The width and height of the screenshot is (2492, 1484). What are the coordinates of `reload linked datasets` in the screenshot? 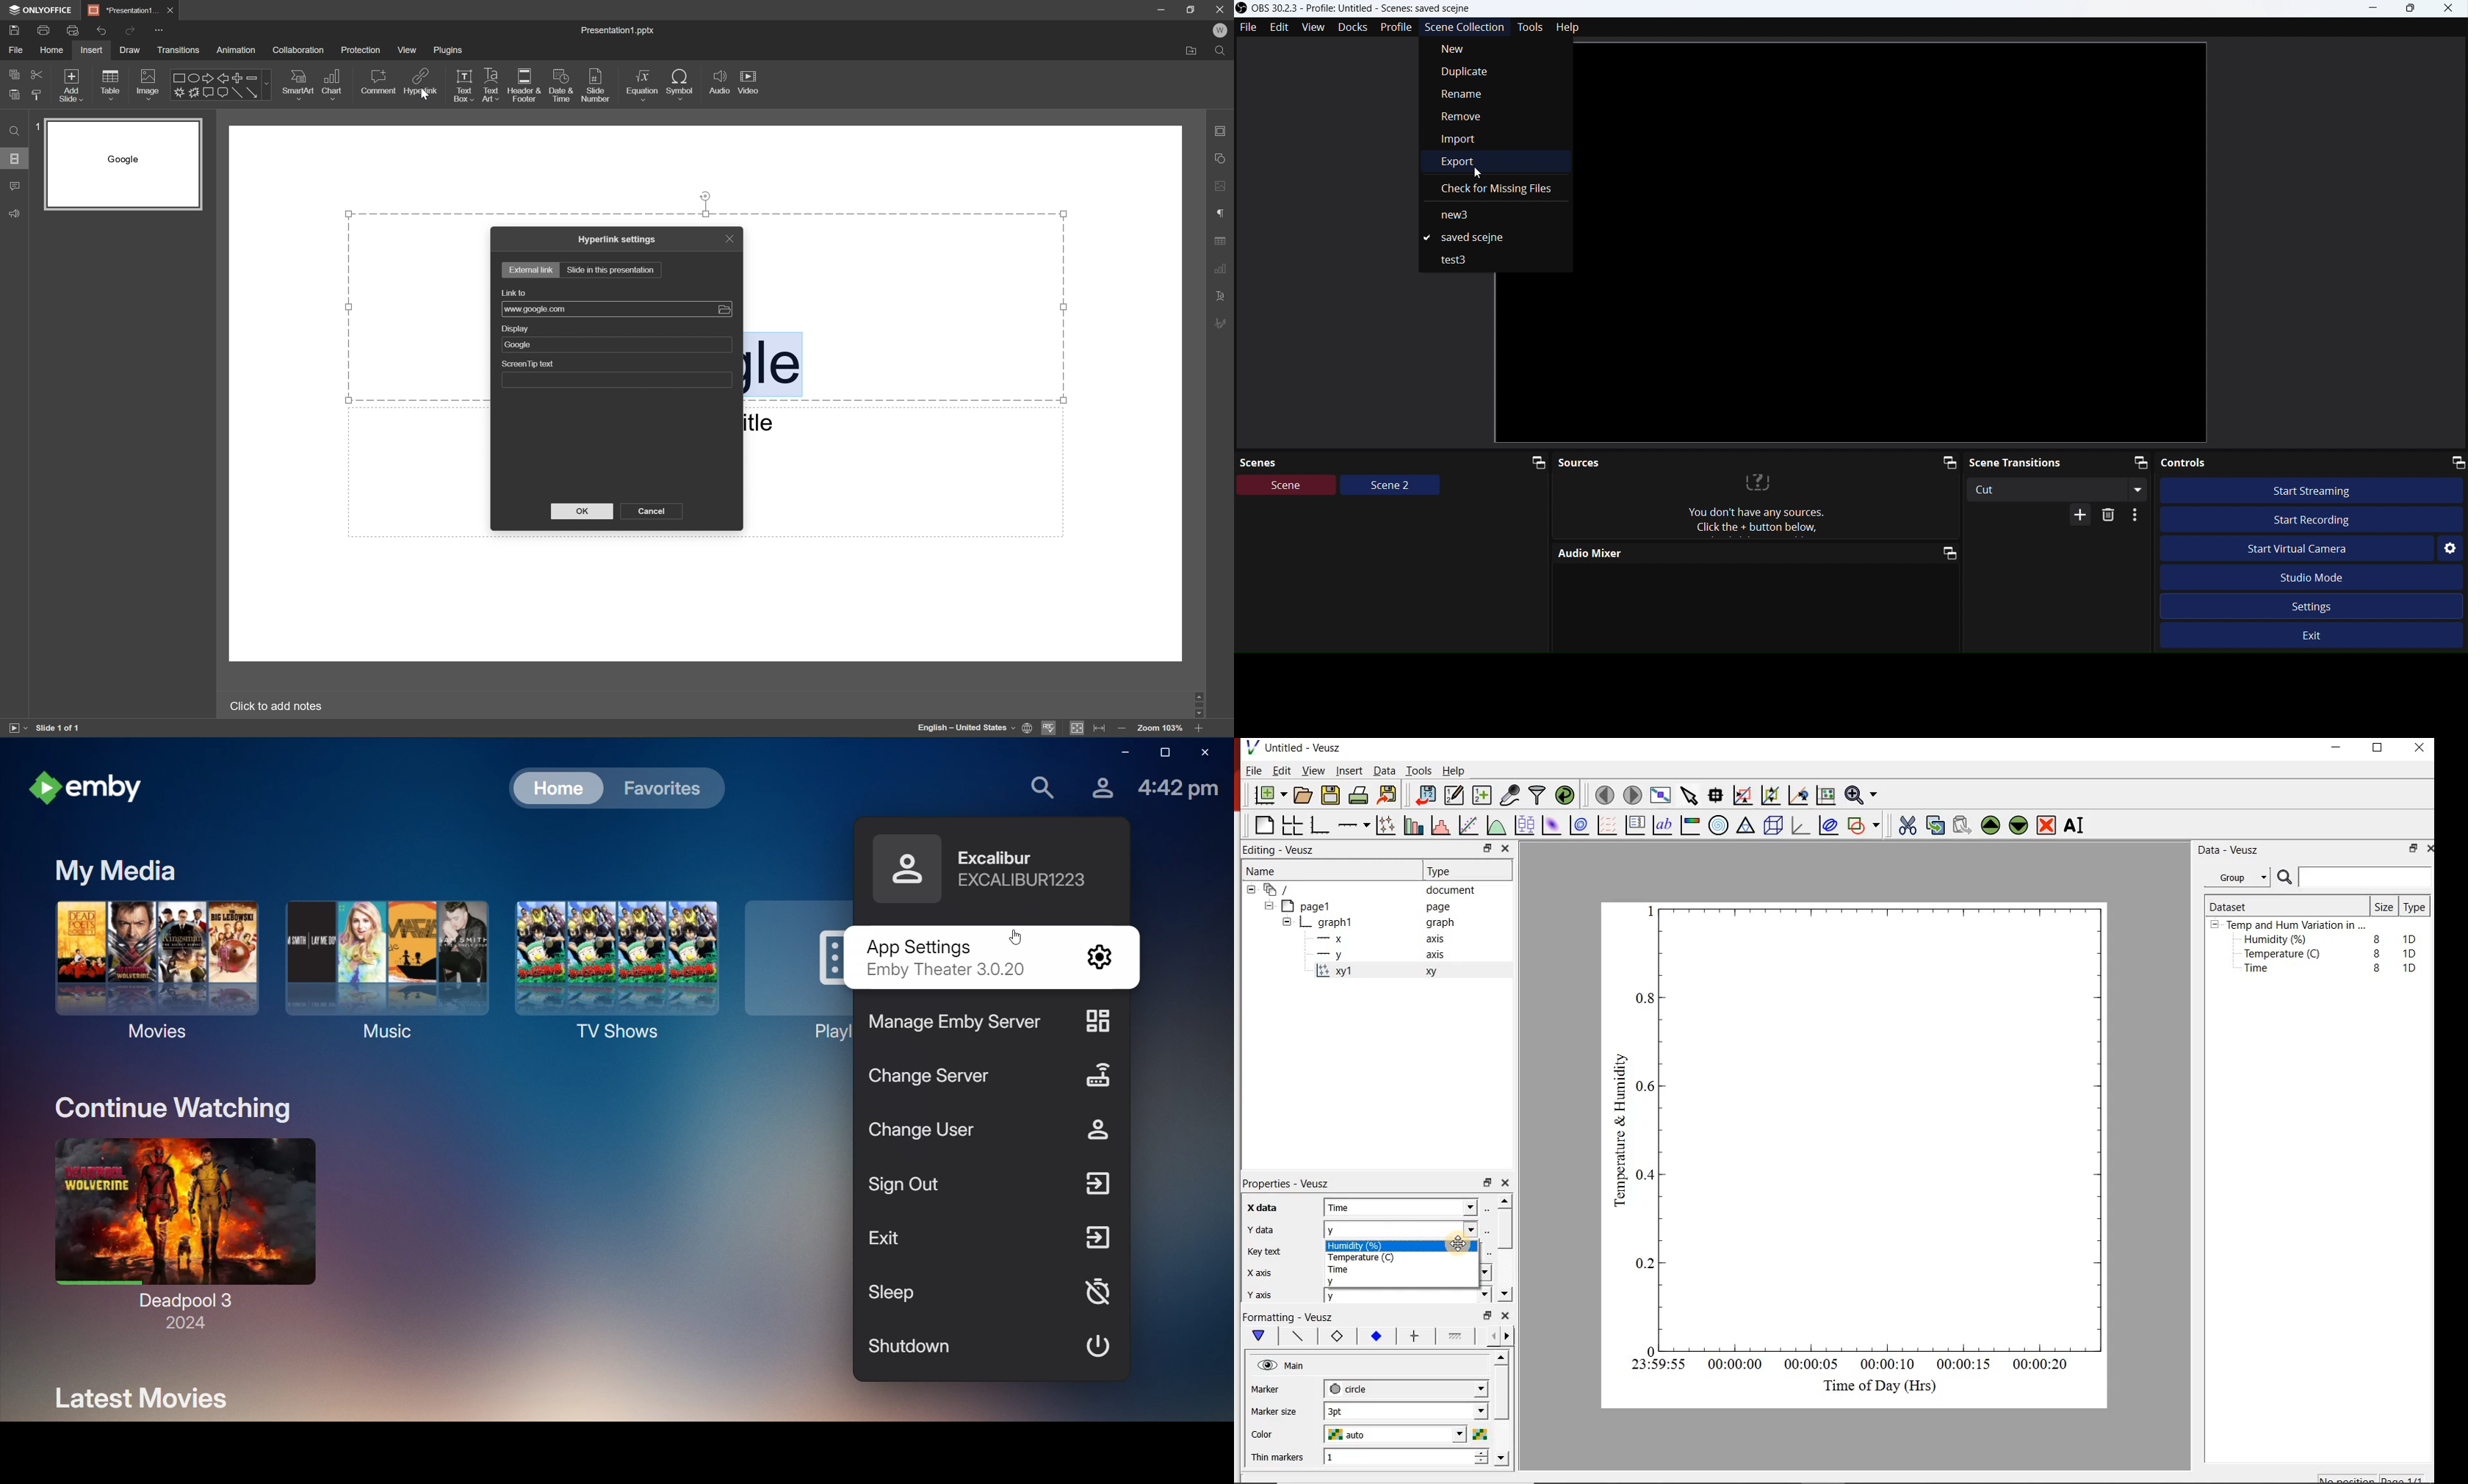 It's located at (1565, 796).